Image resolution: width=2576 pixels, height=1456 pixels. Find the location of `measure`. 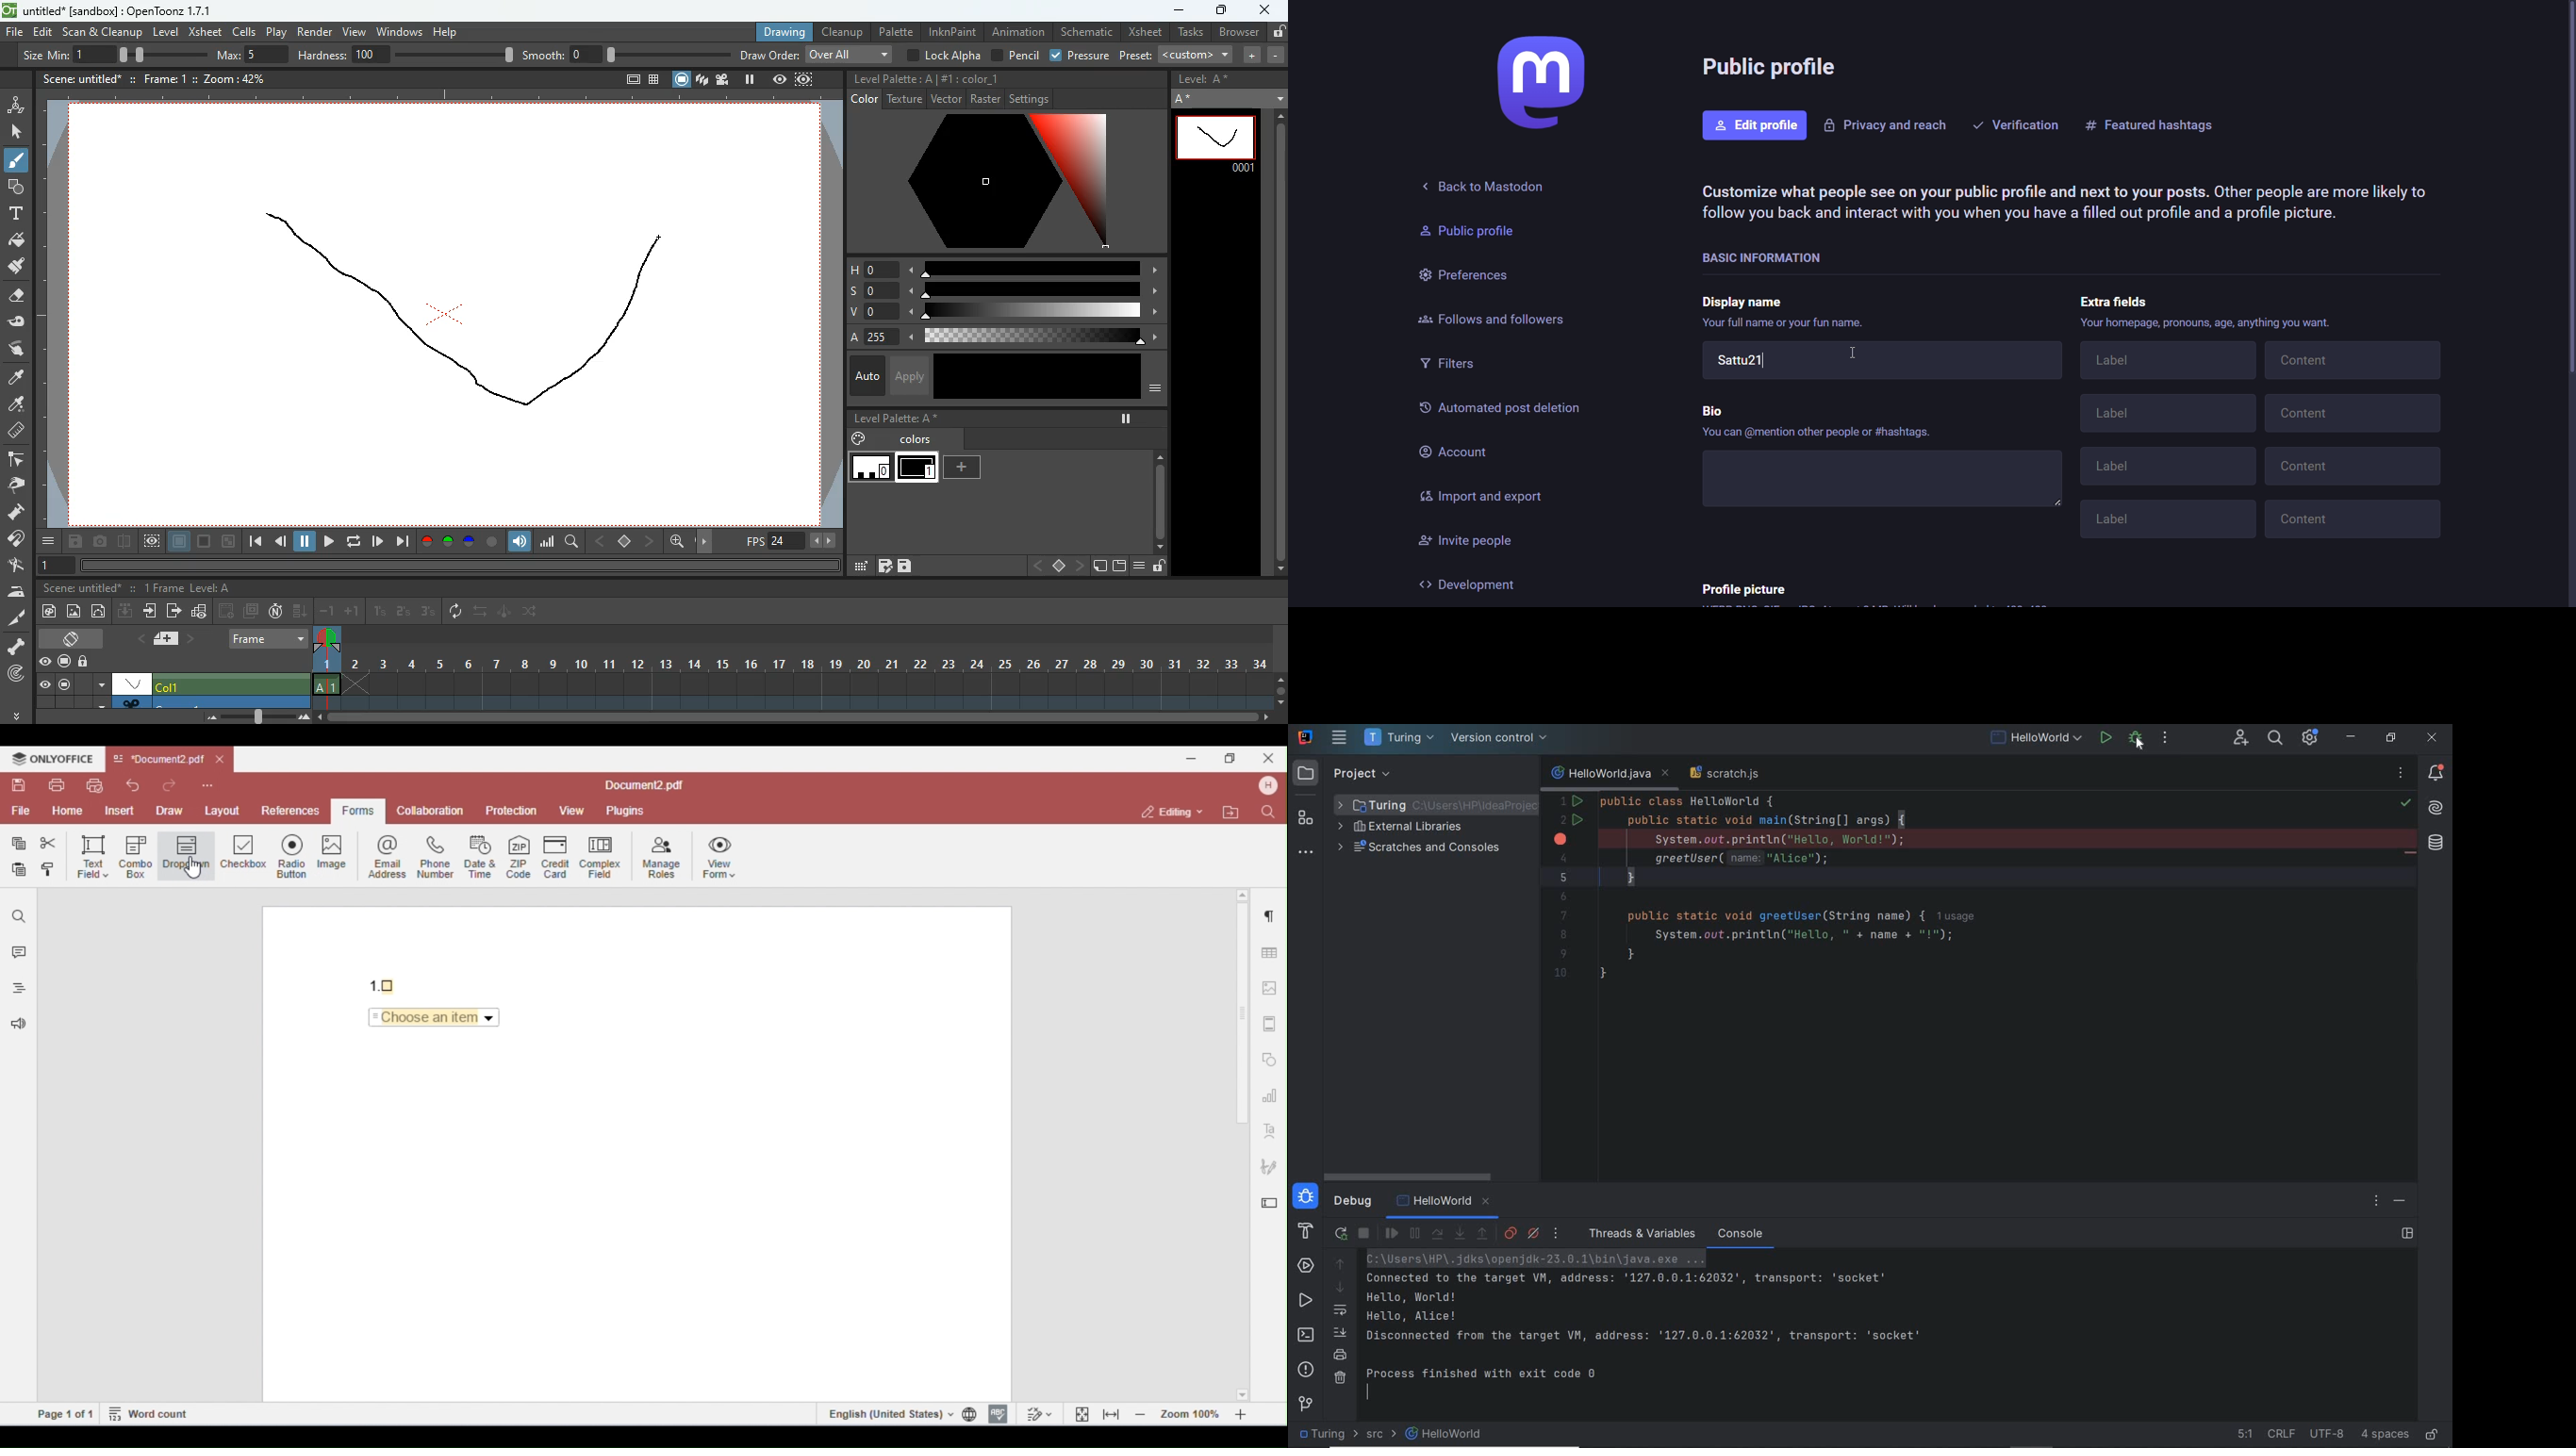

measure is located at coordinates (15, 432).